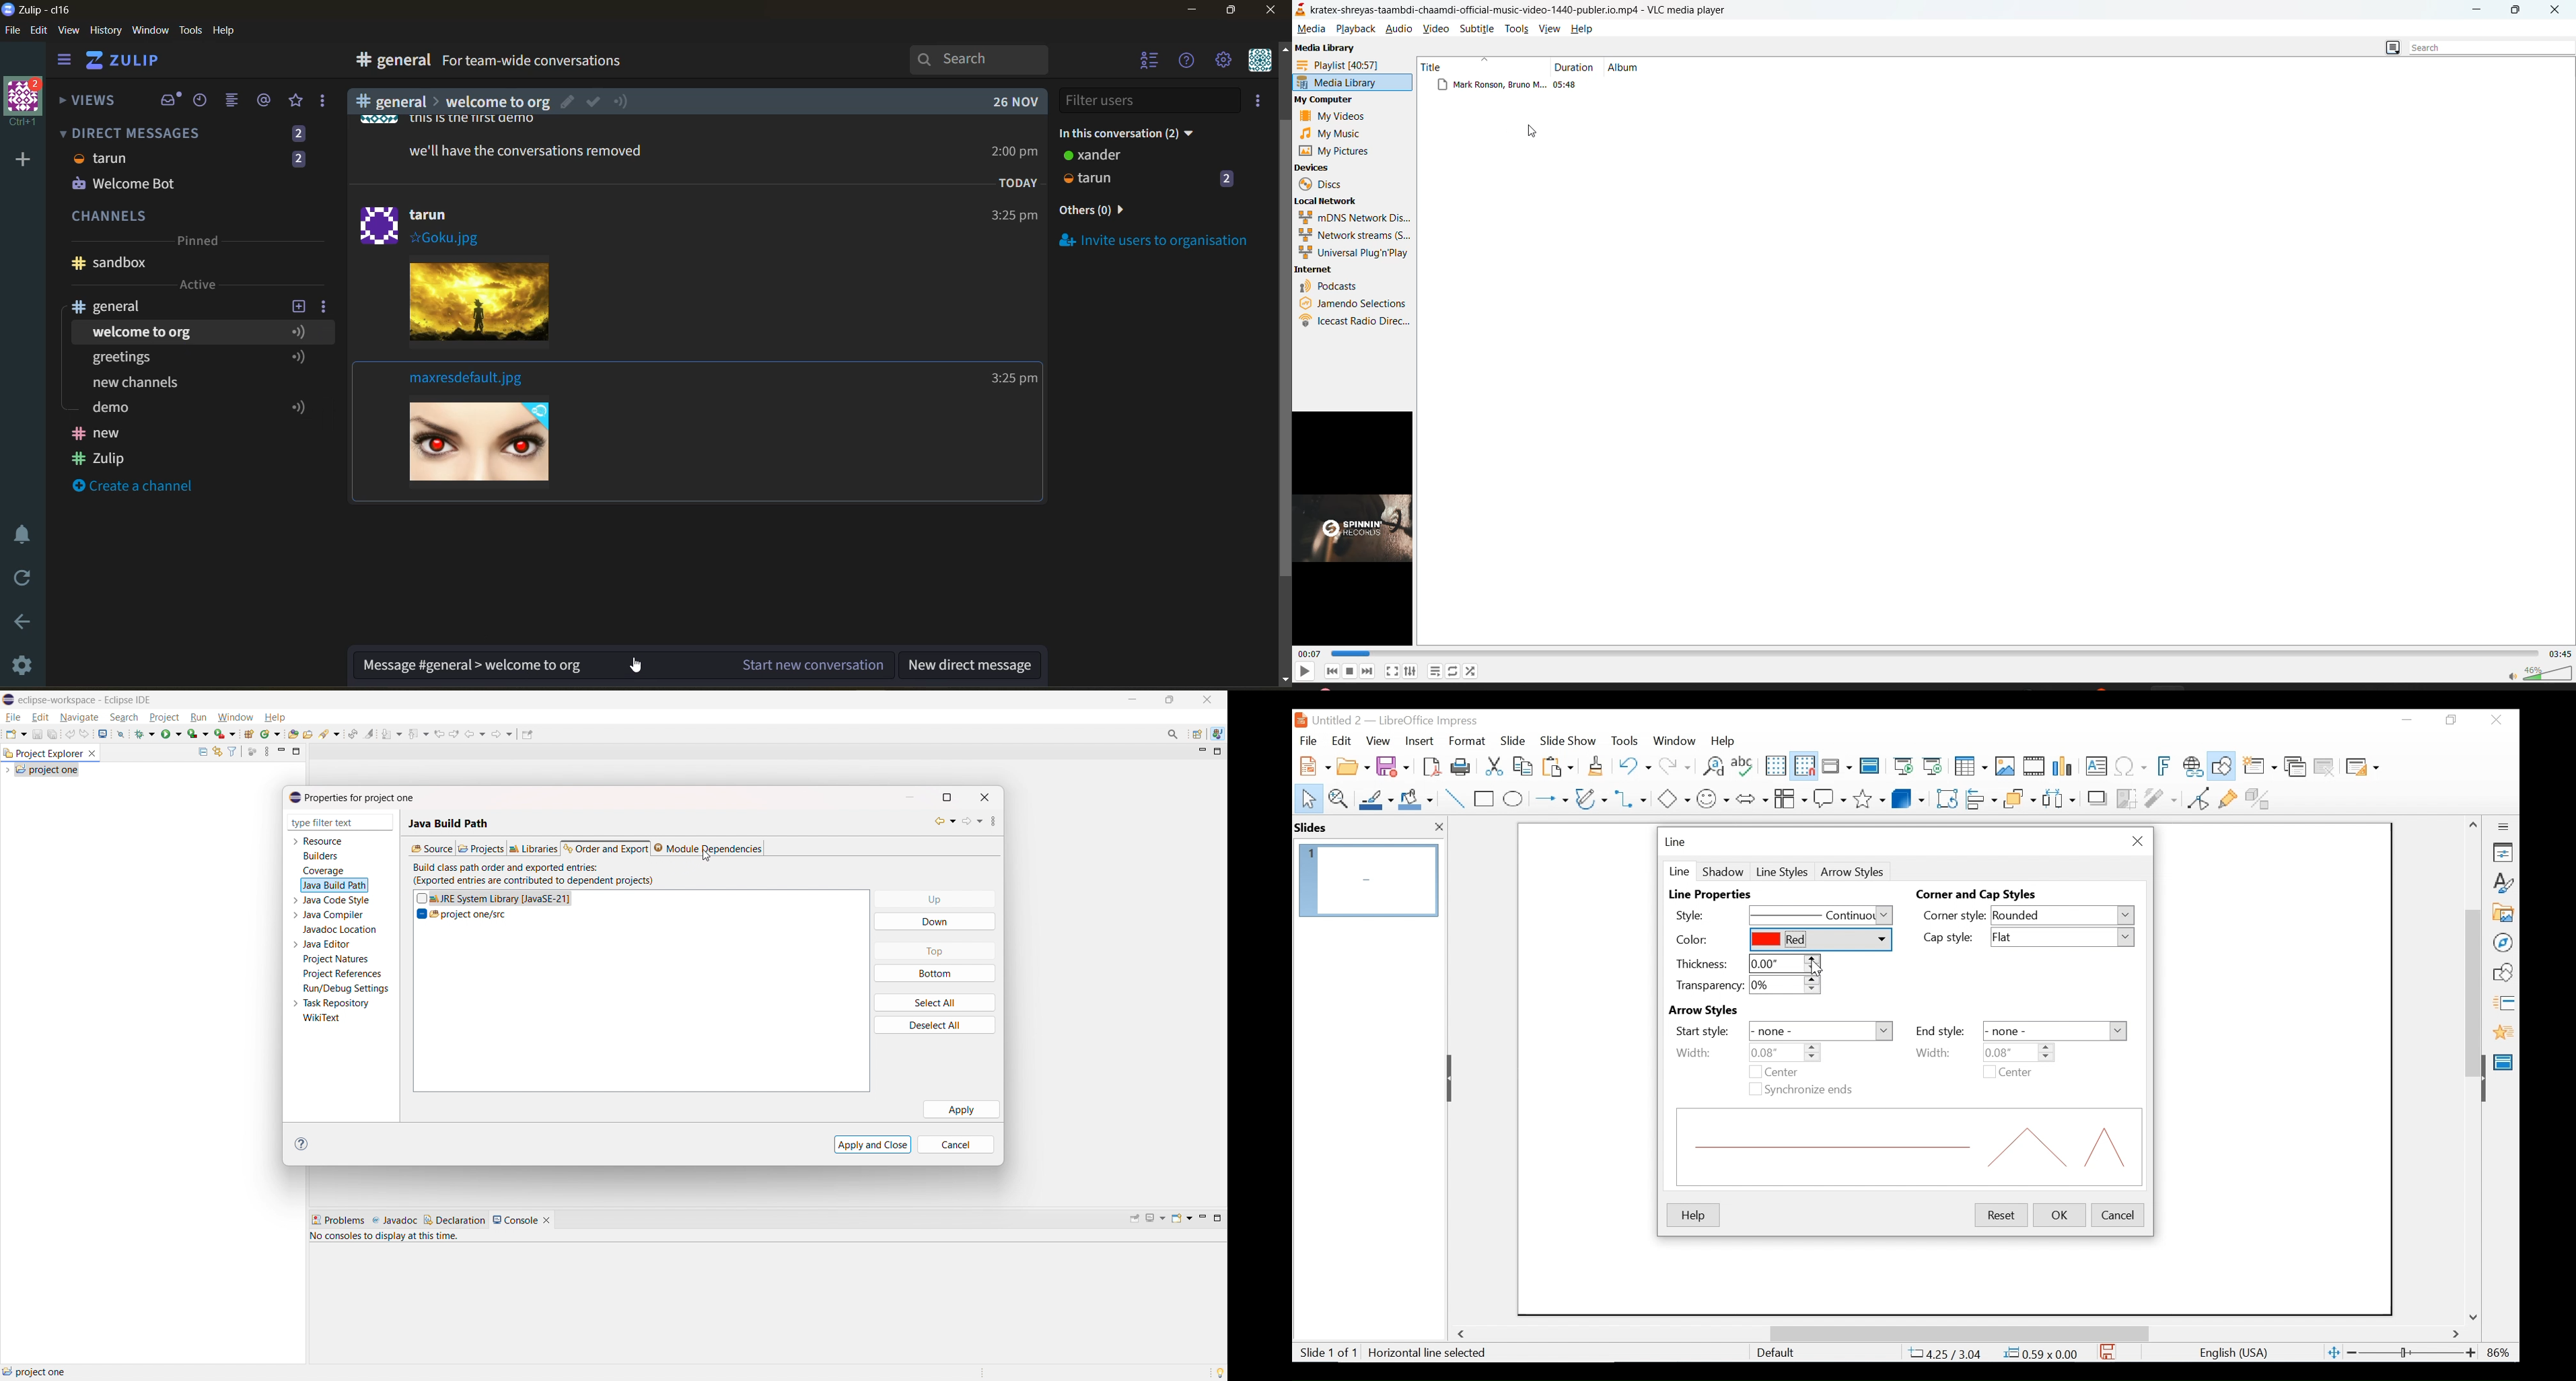  Describe the element at coordinates (323, 871) in the screenshot. I see `coverage` at that location.